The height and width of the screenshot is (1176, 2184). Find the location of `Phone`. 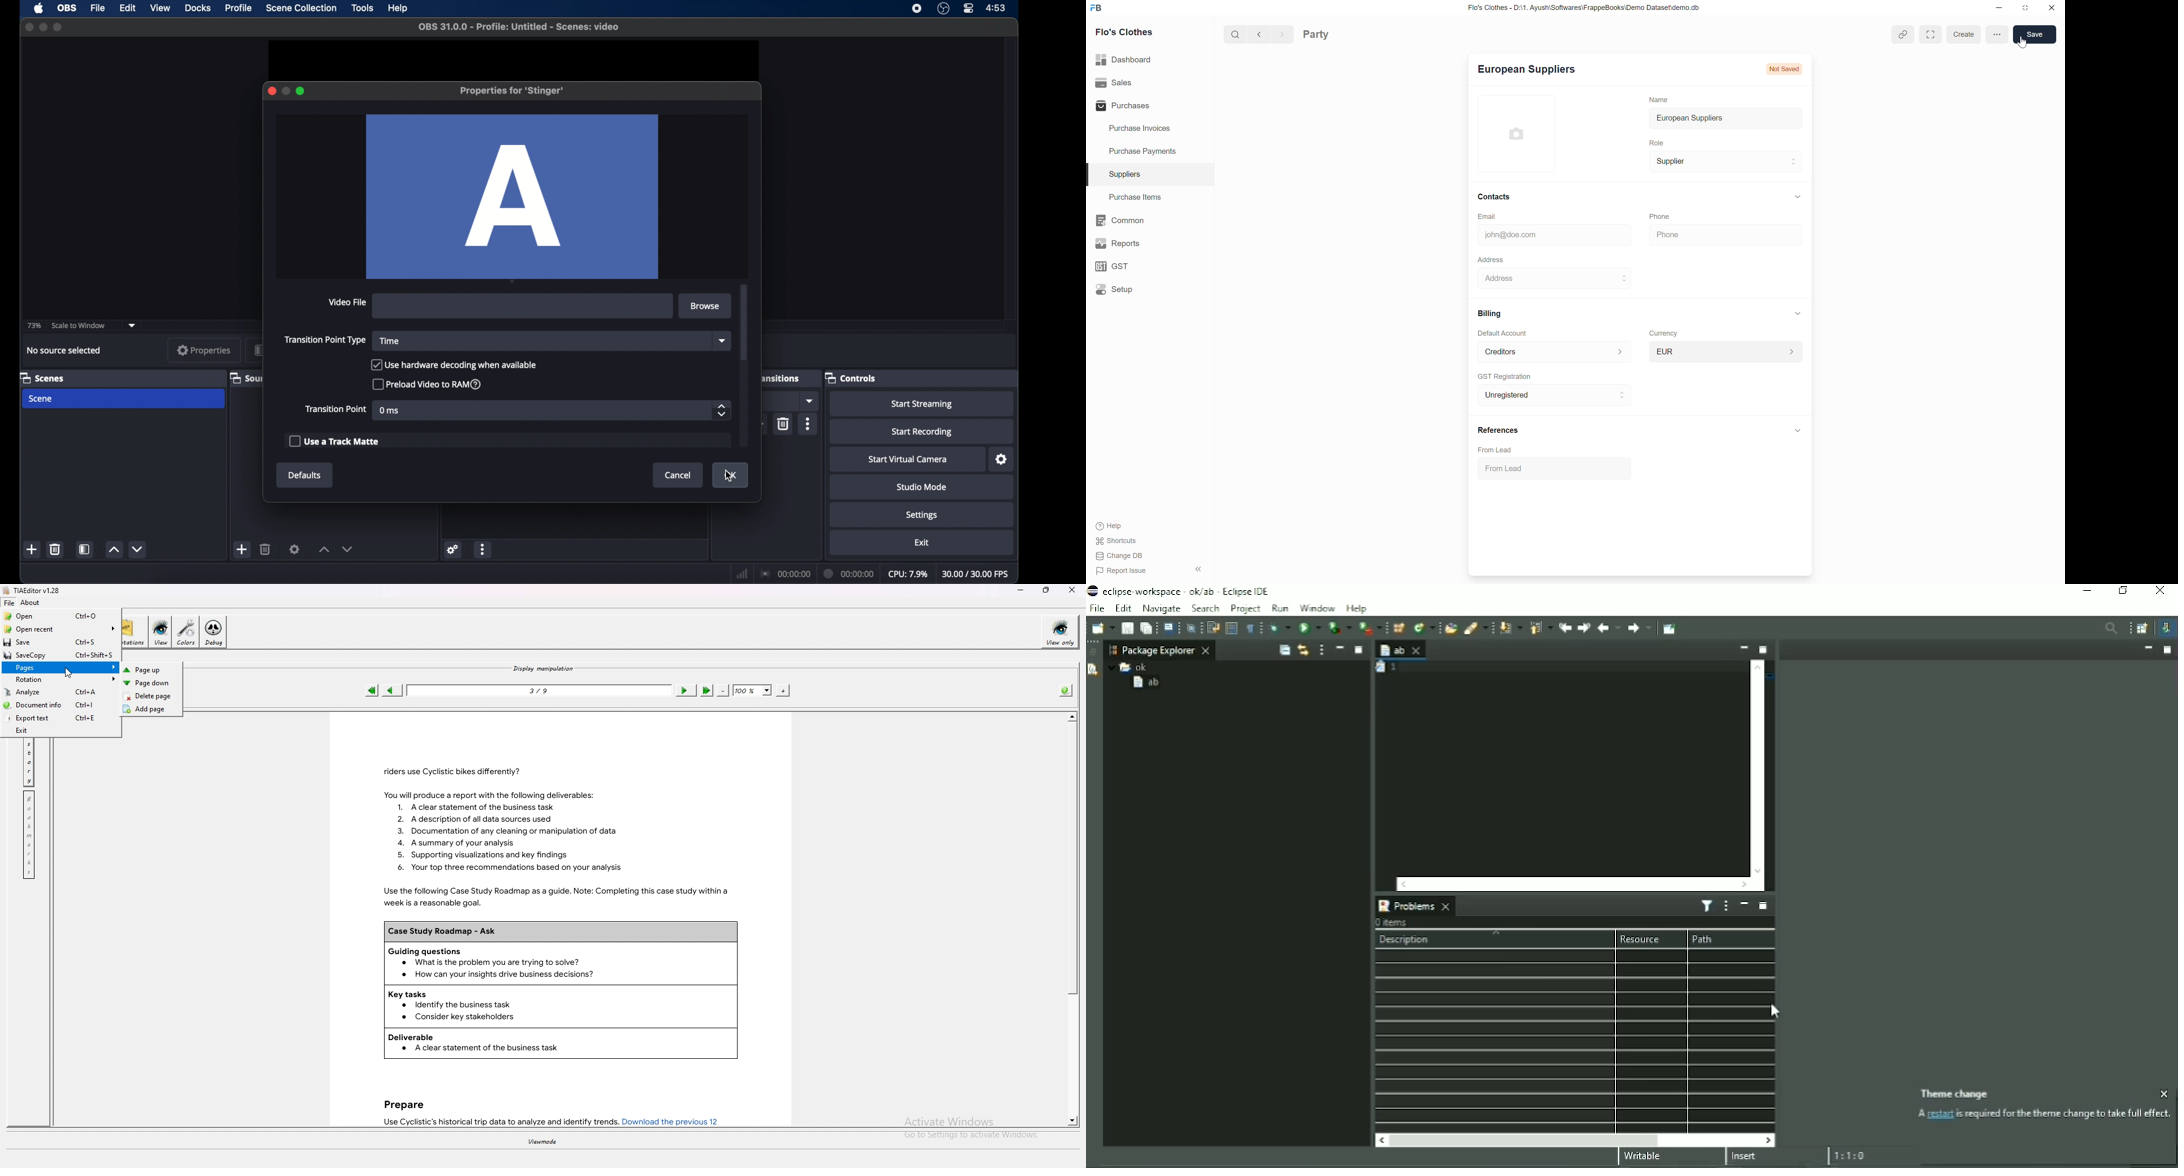

Phone is located at coordinates (1669, 215).